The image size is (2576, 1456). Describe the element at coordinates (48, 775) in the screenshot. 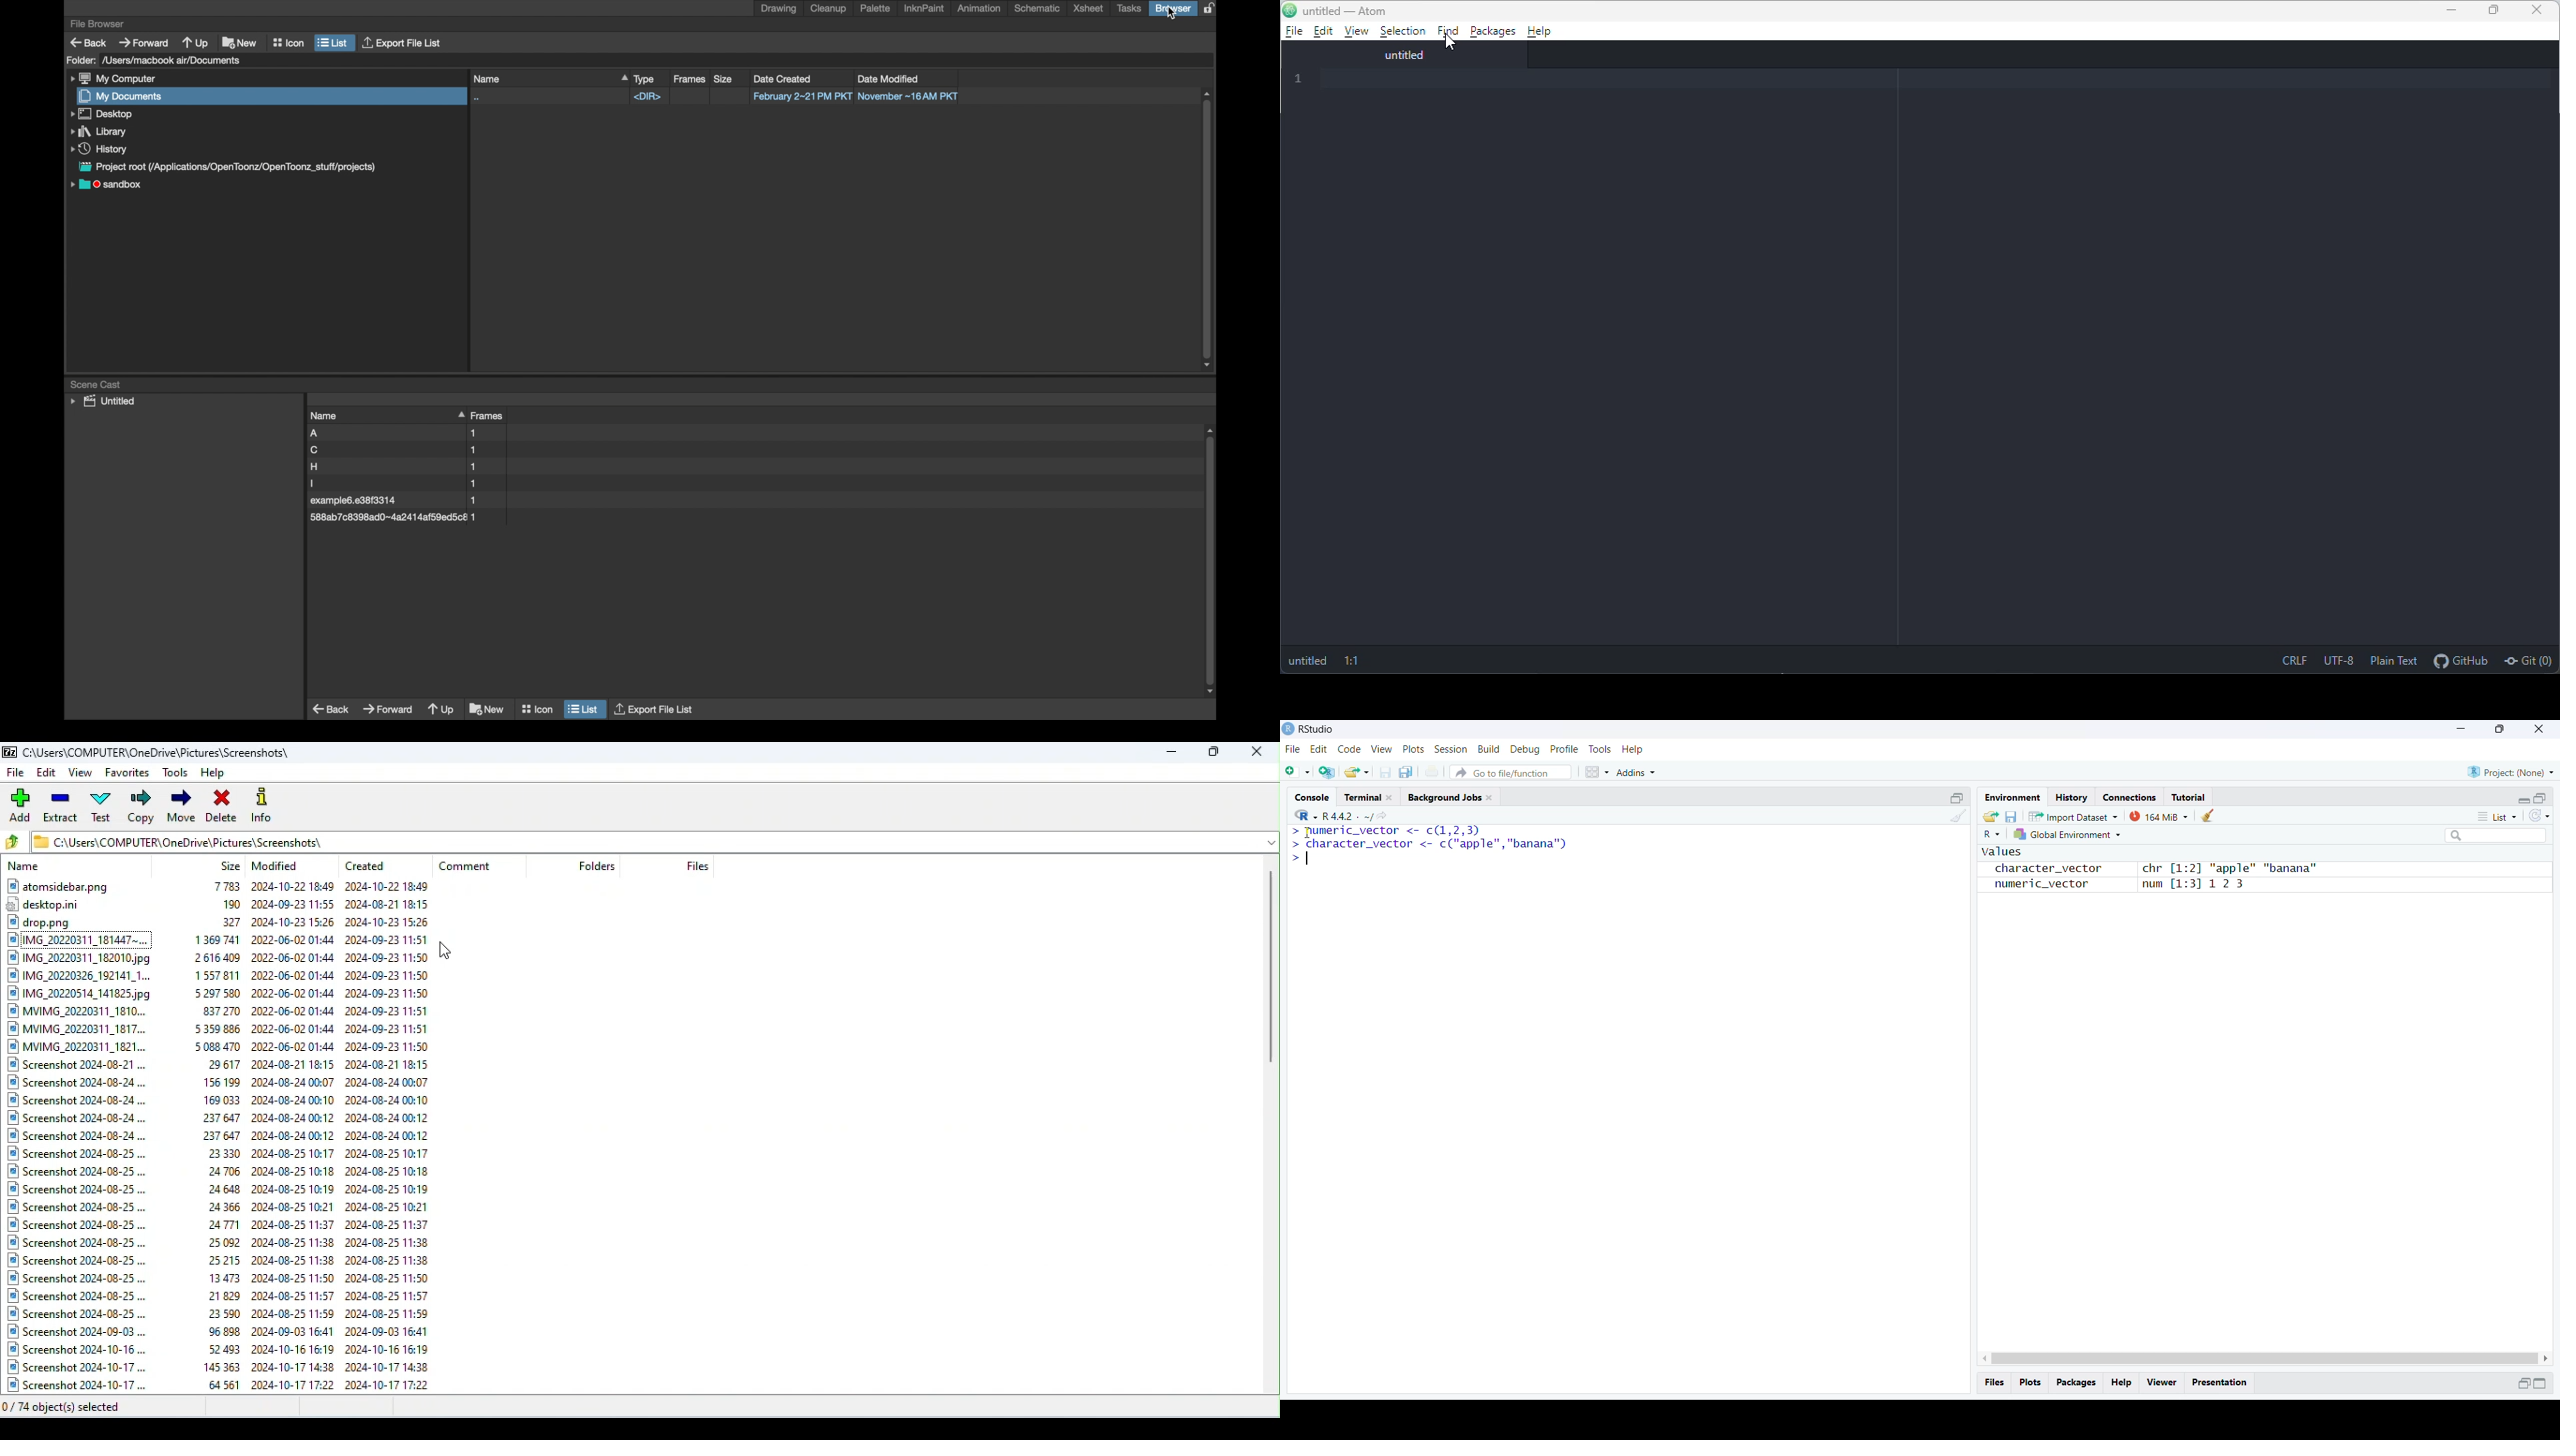

I see `Edit` at that location.